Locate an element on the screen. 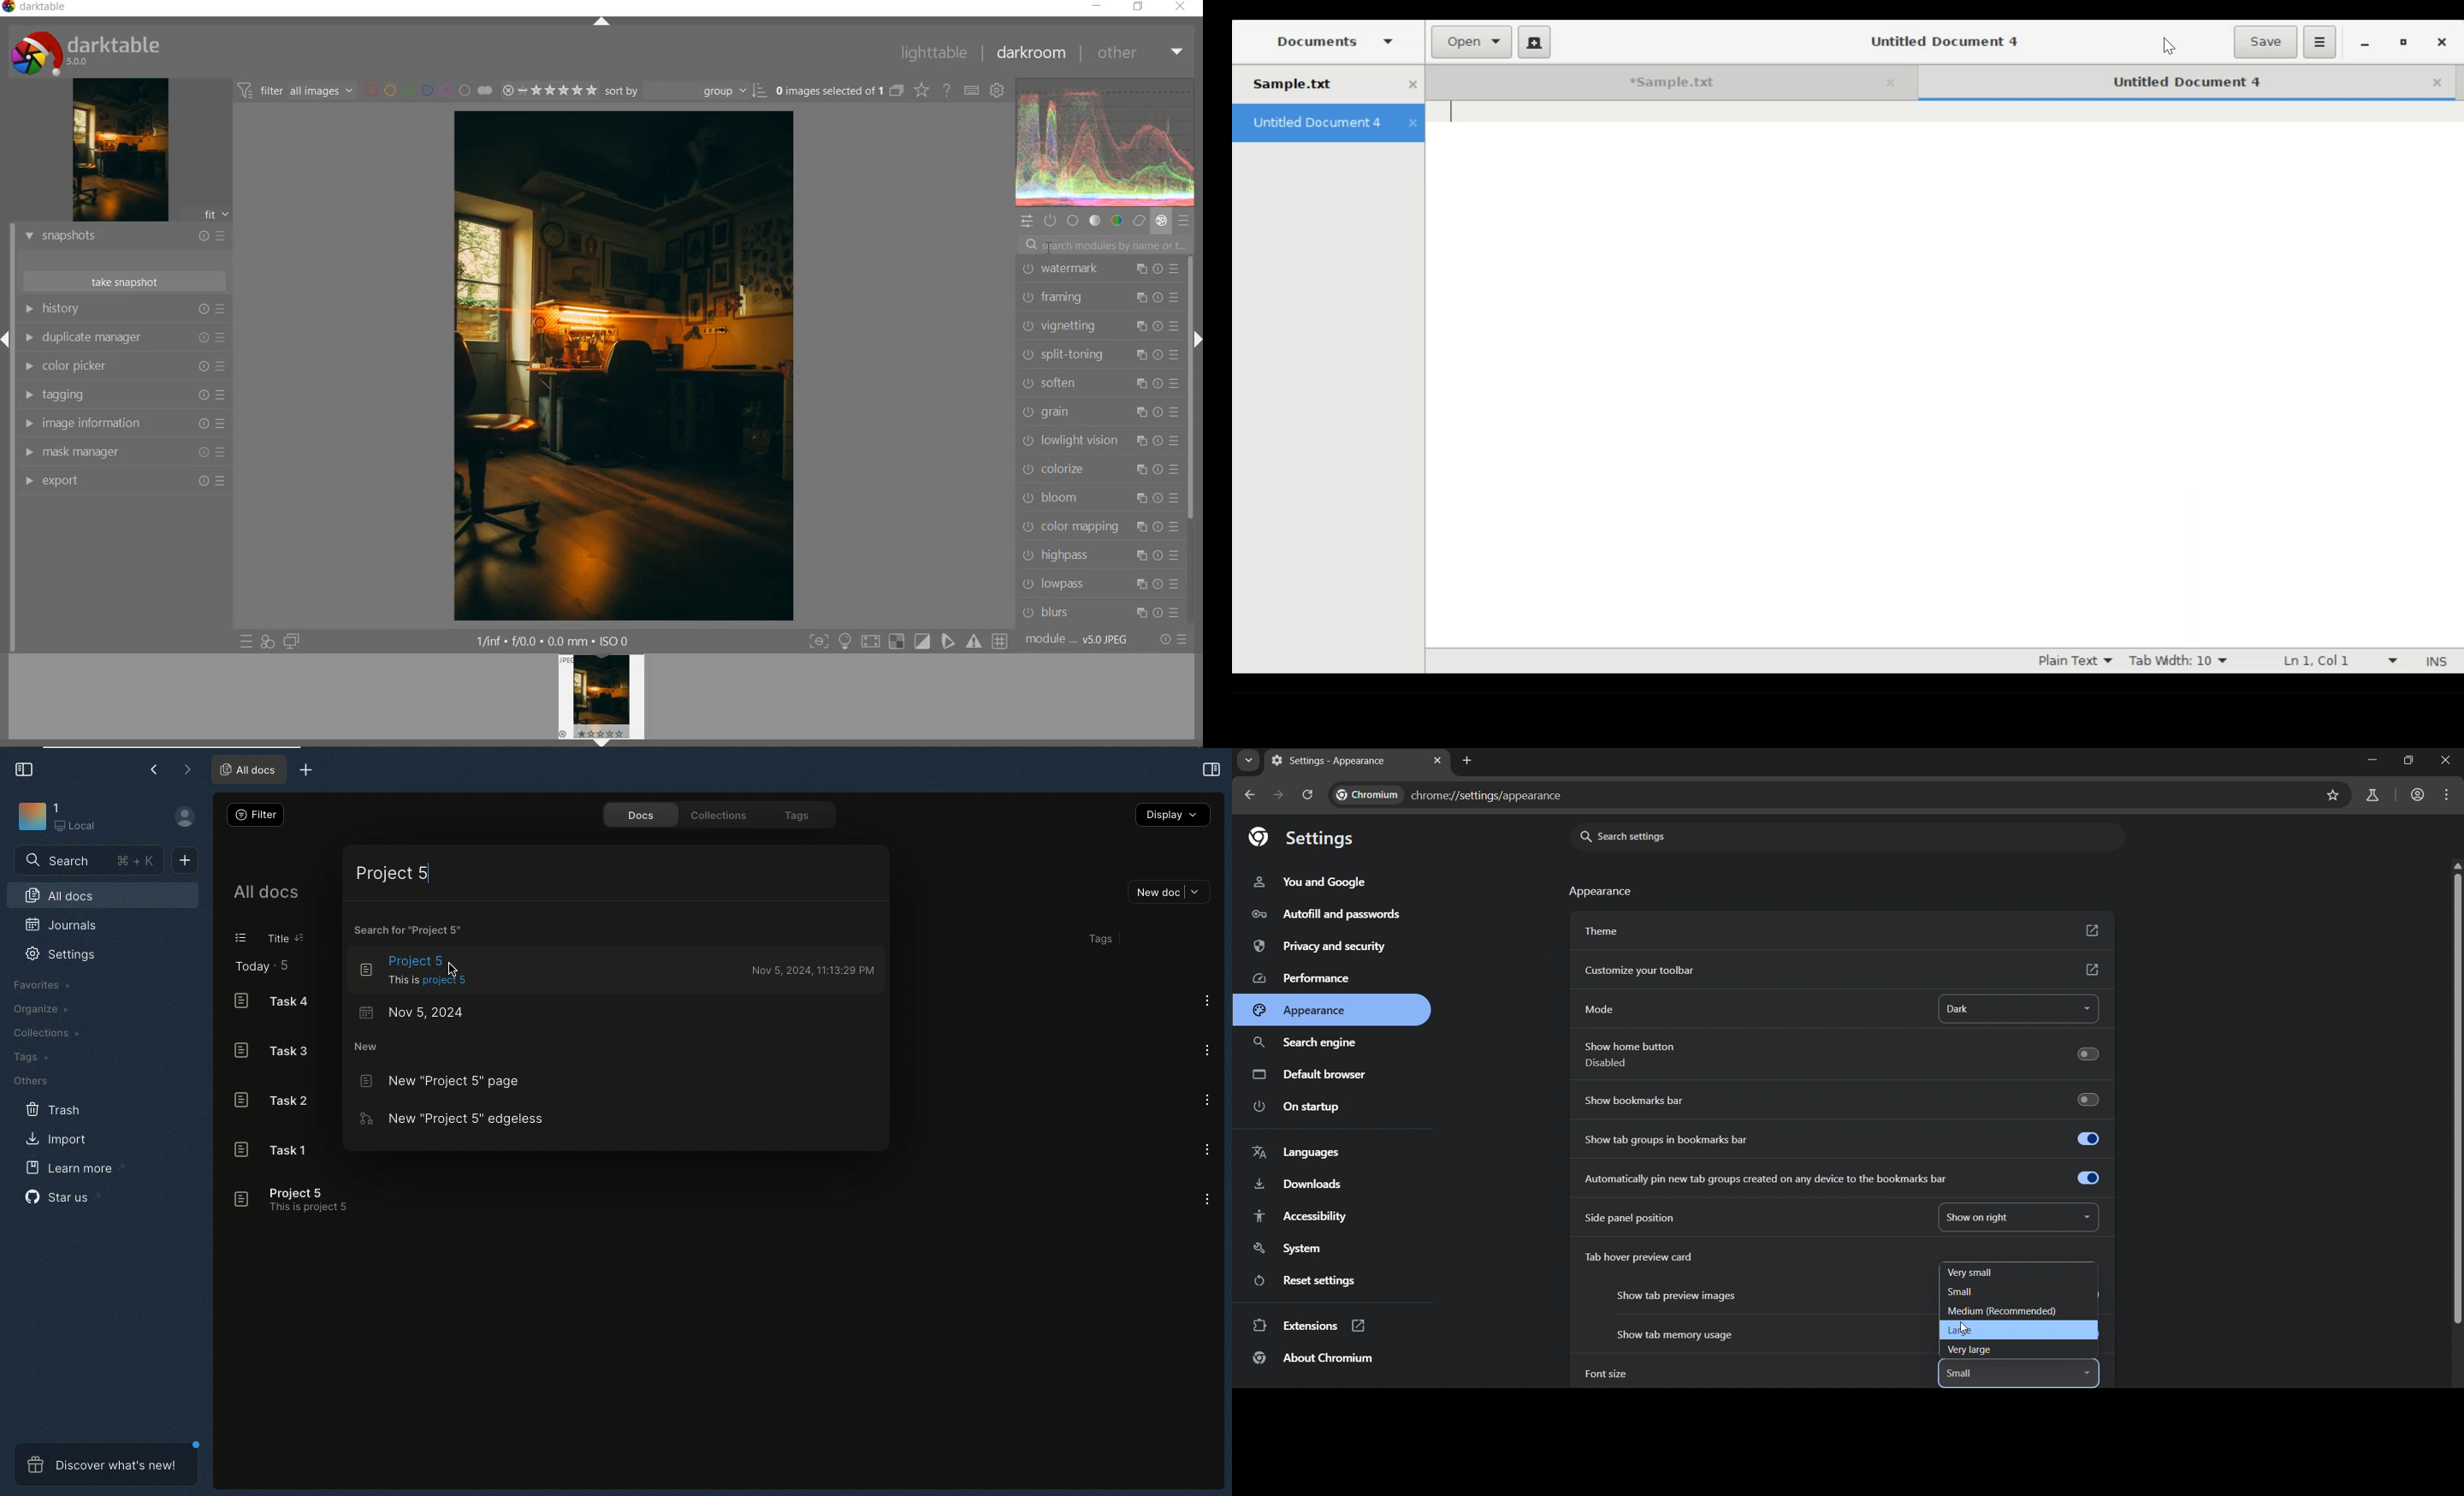 The width and height of the screenshot is (2464, 1512). New Project 5 page is located at coordinates (435, 1078).